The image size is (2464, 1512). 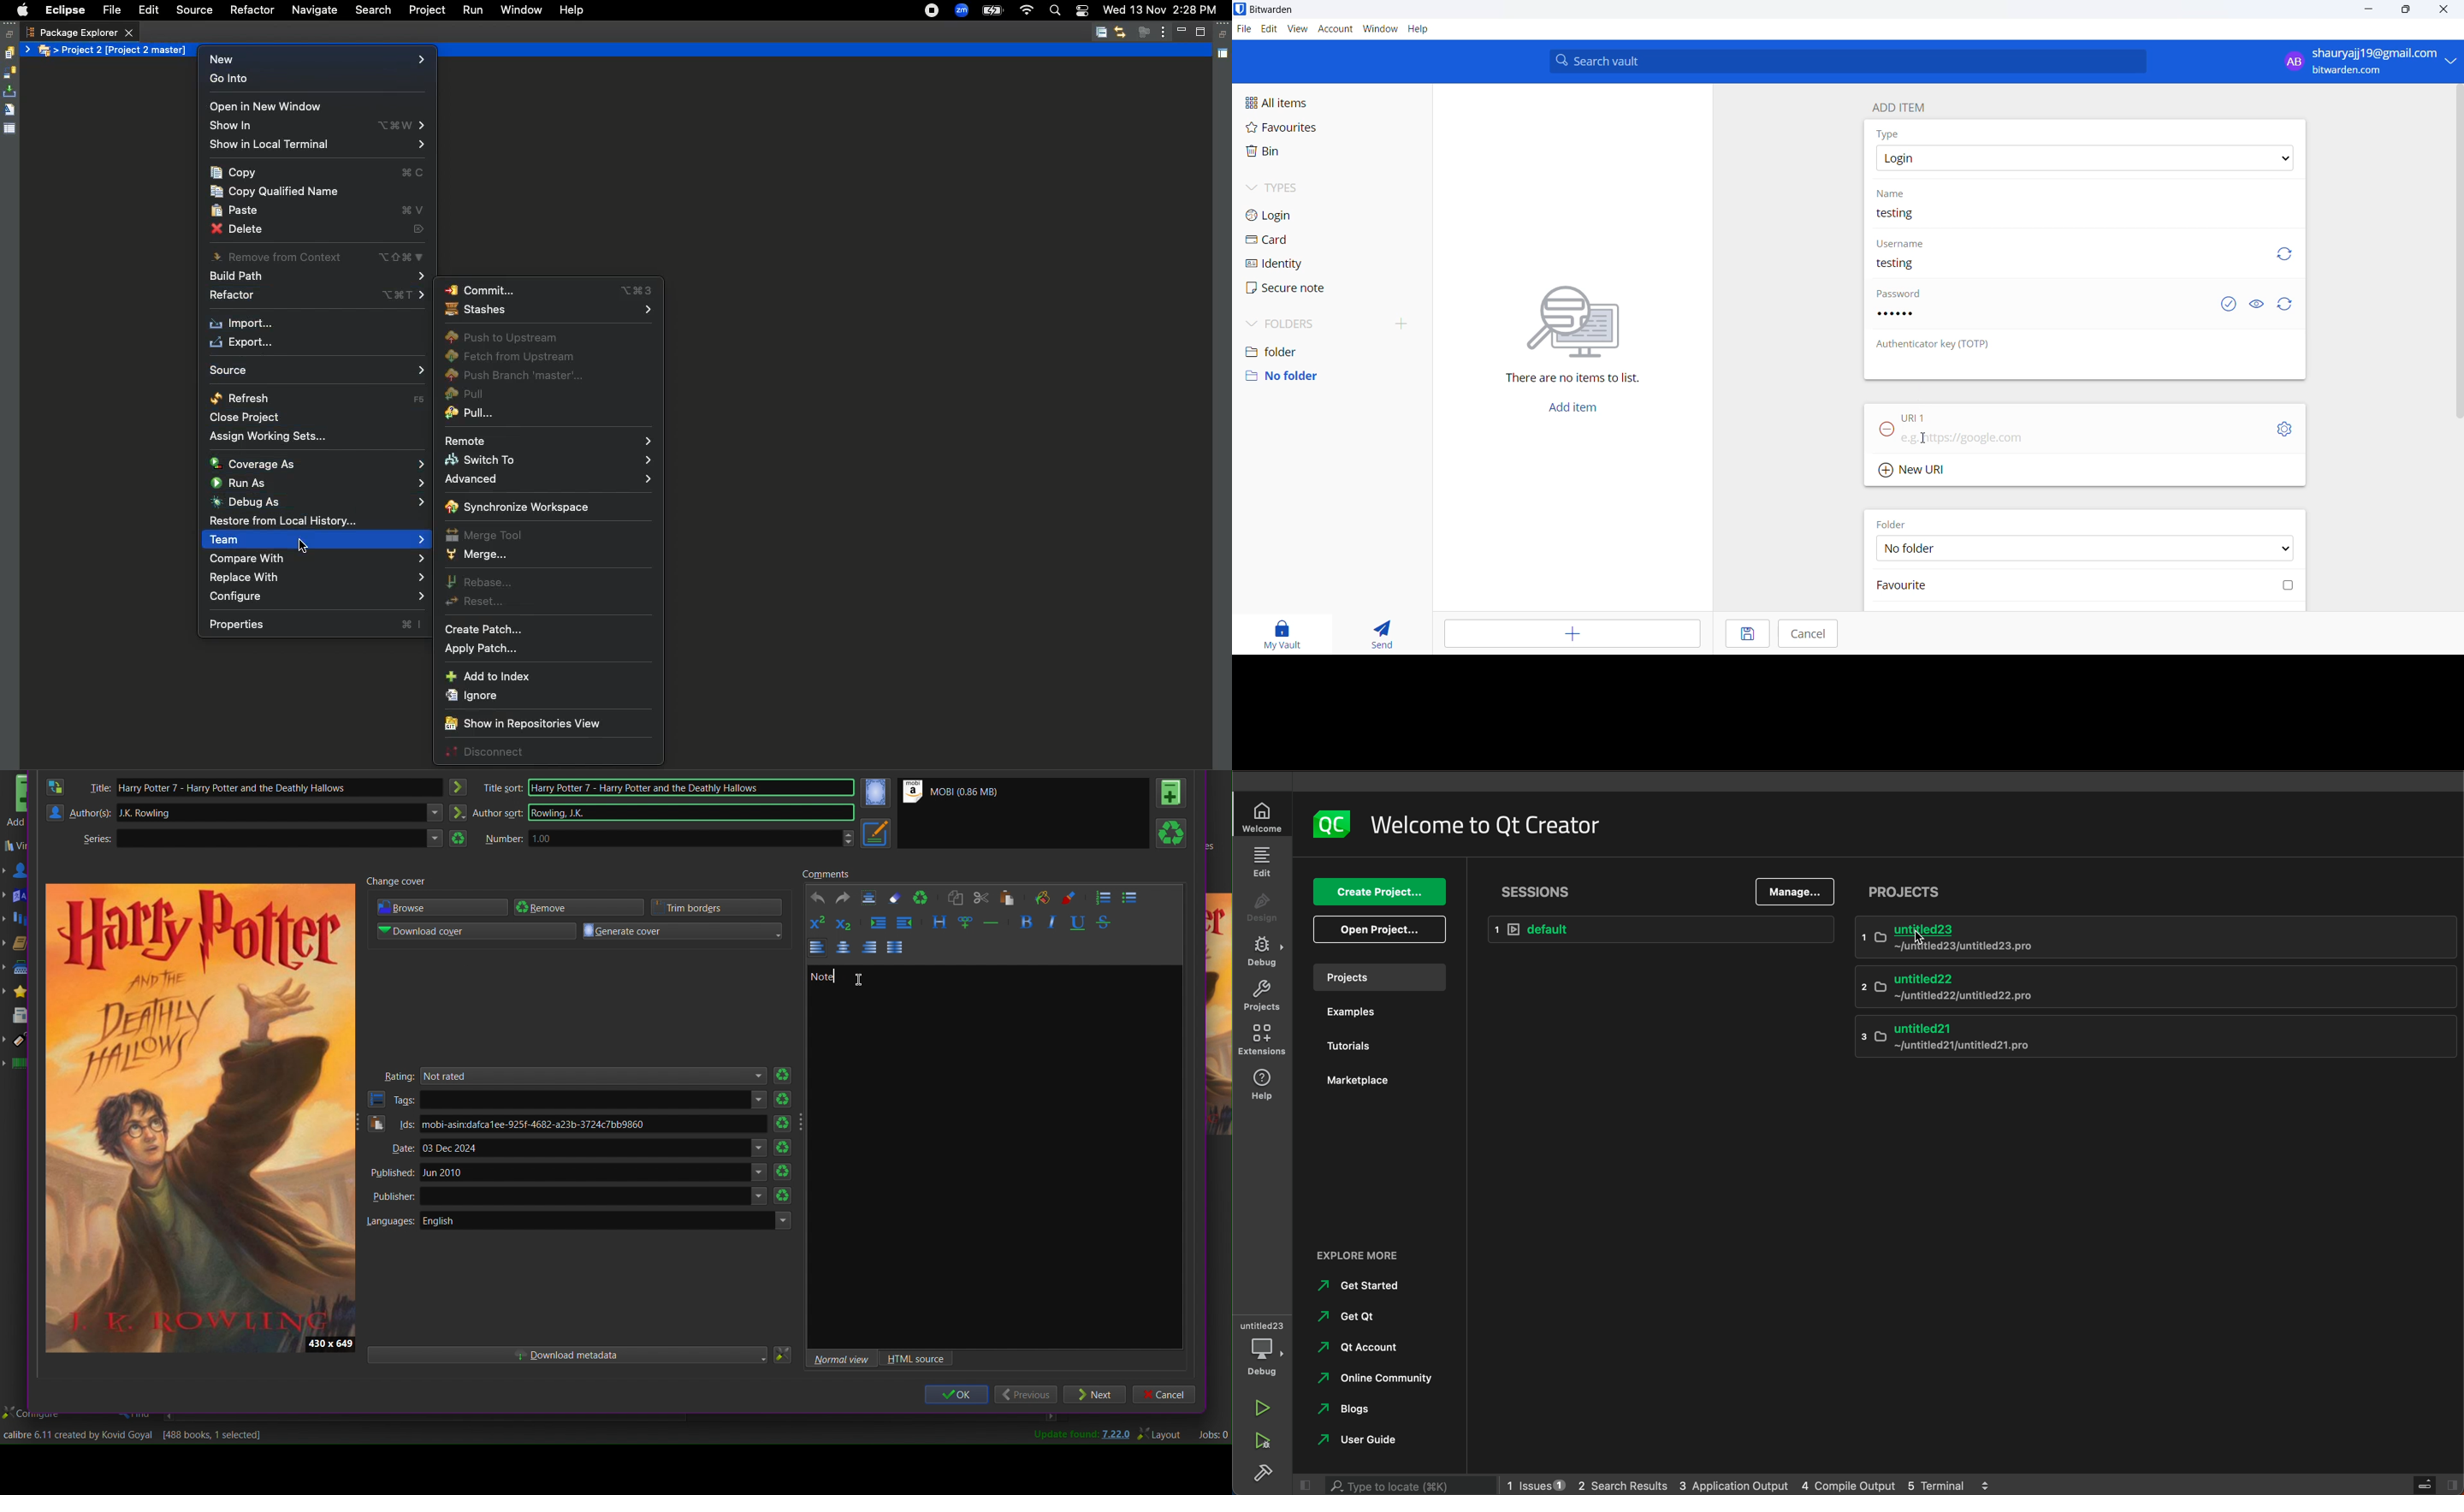 What do you see at coordinates (838, 1359) in the screenshot?
I see `Normal view` at bounding box center [838, 1359].